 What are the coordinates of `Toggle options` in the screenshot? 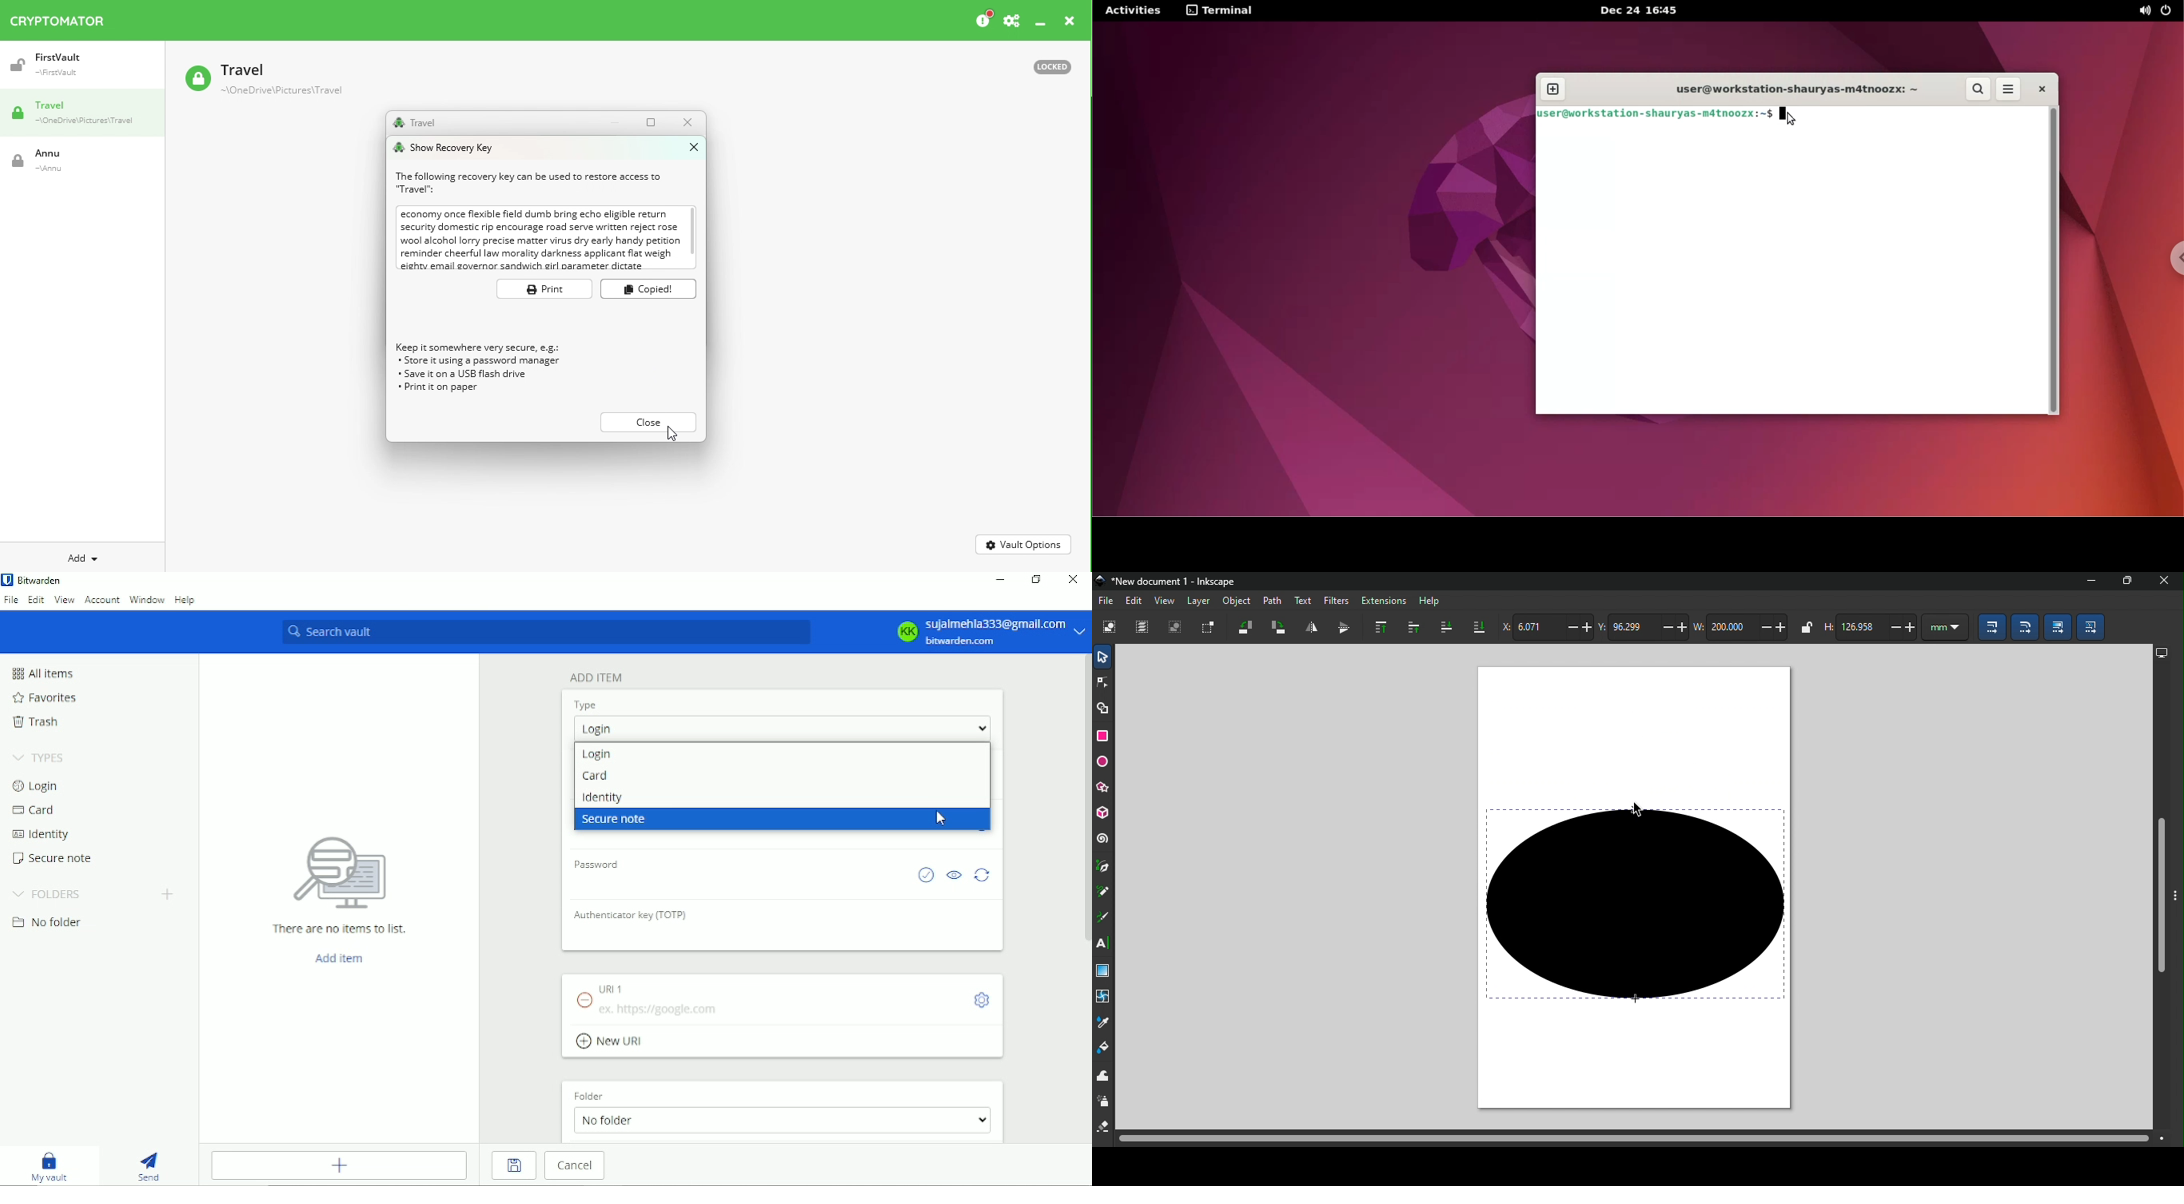 It's located at (980, 999).